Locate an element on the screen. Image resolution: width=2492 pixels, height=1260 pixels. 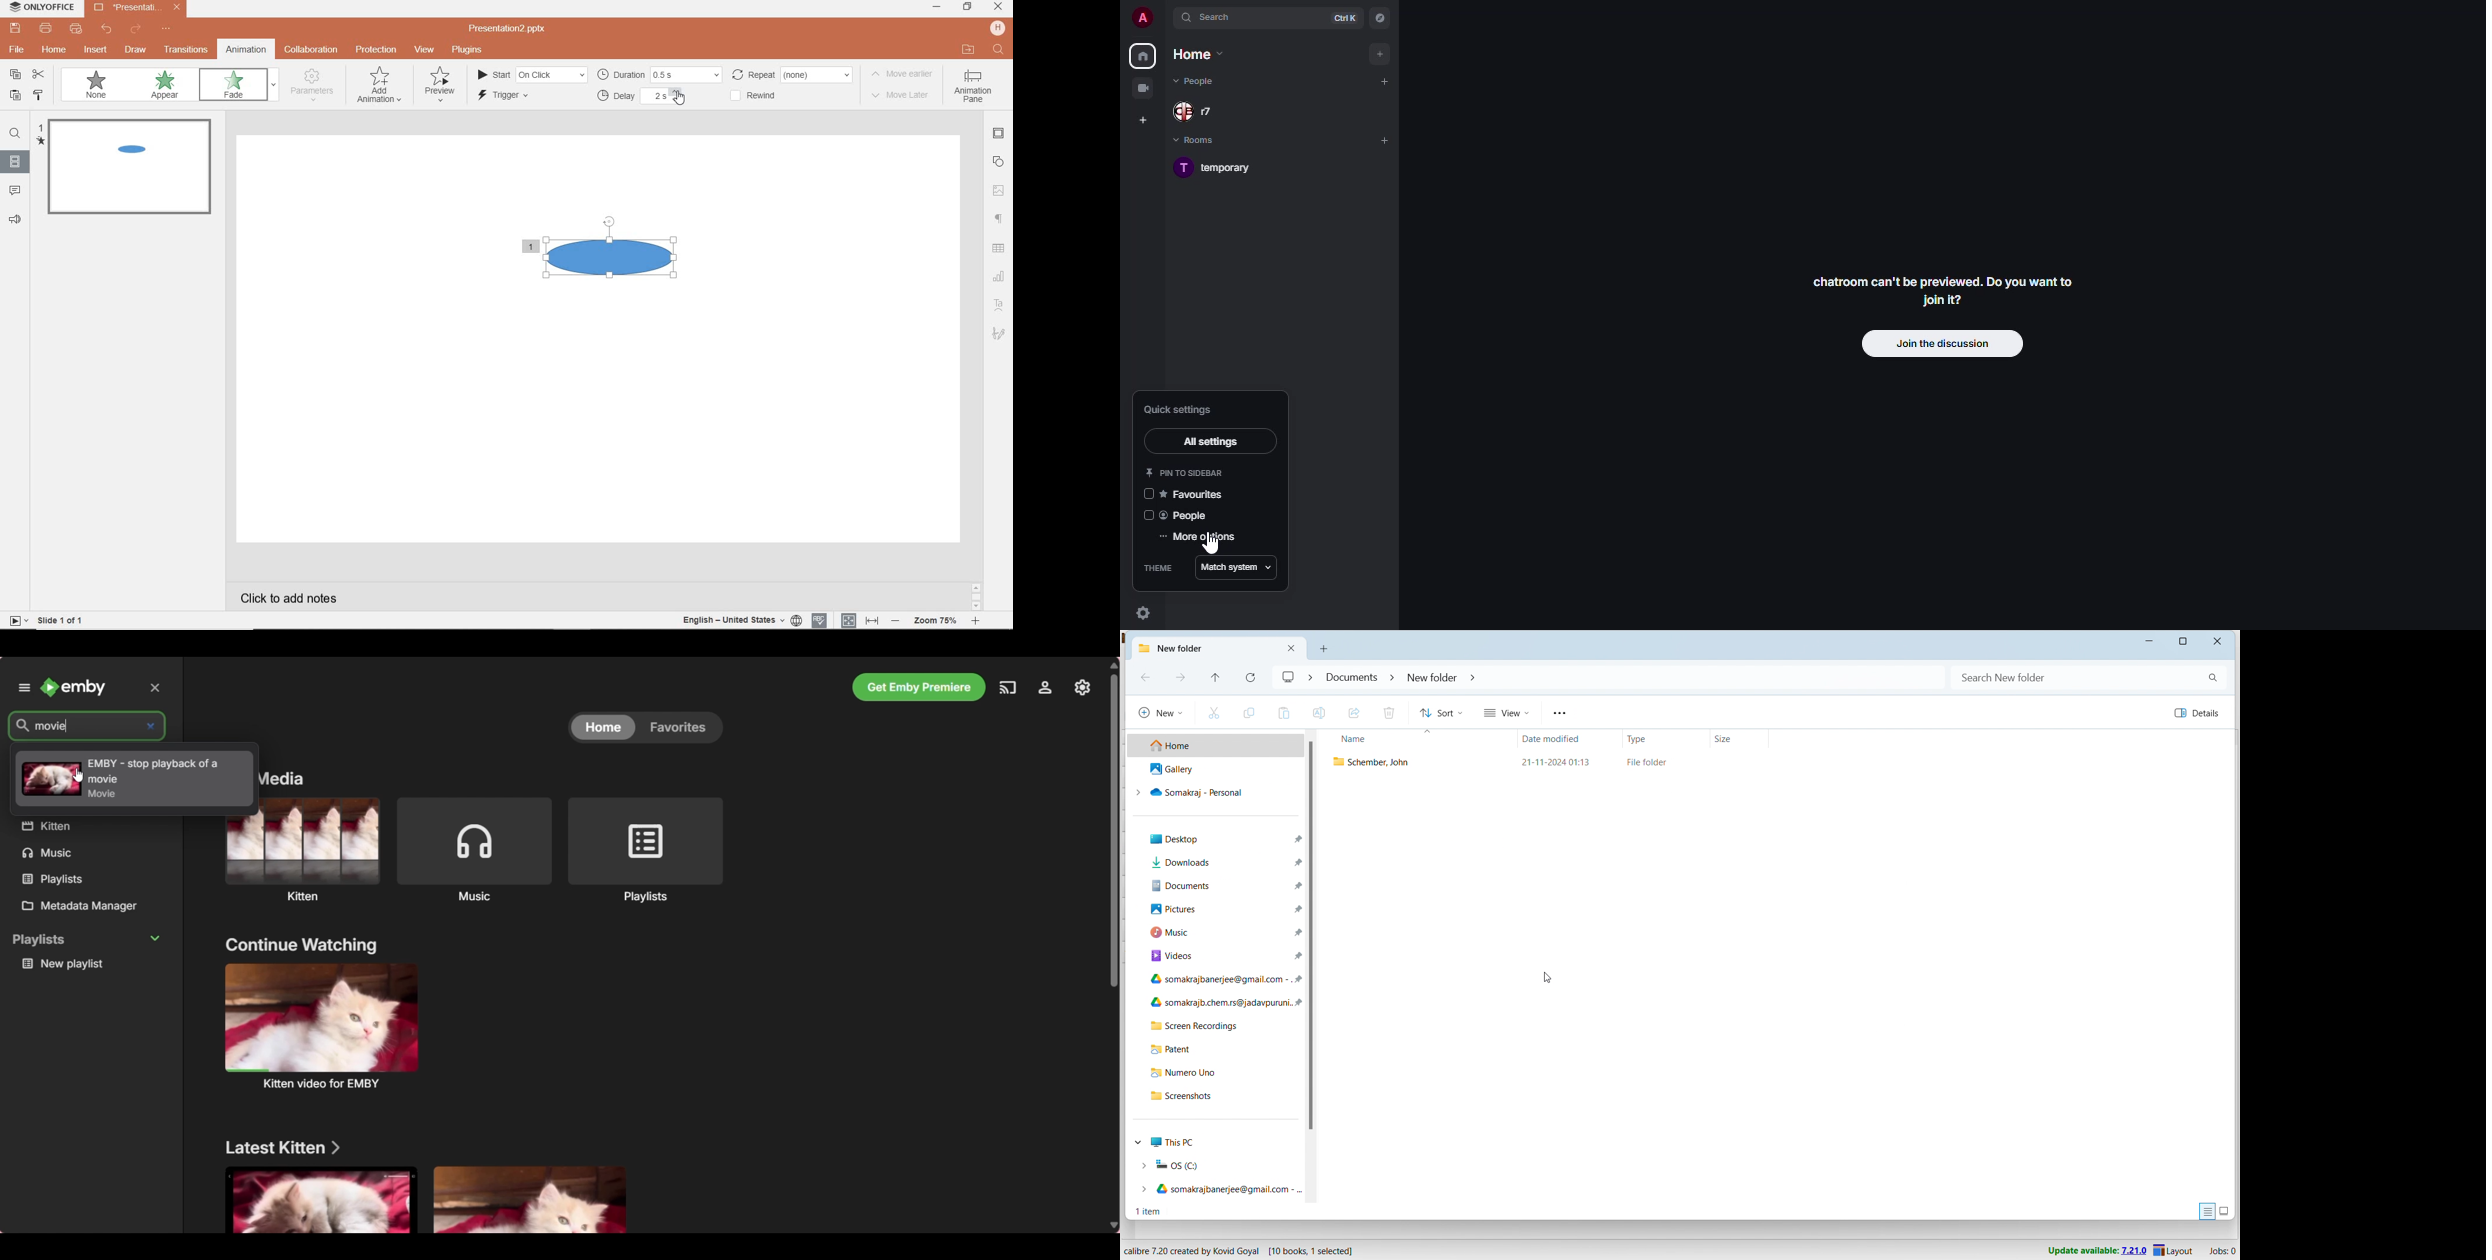
customize quick access toolbar is located at coordinates (166, 28).